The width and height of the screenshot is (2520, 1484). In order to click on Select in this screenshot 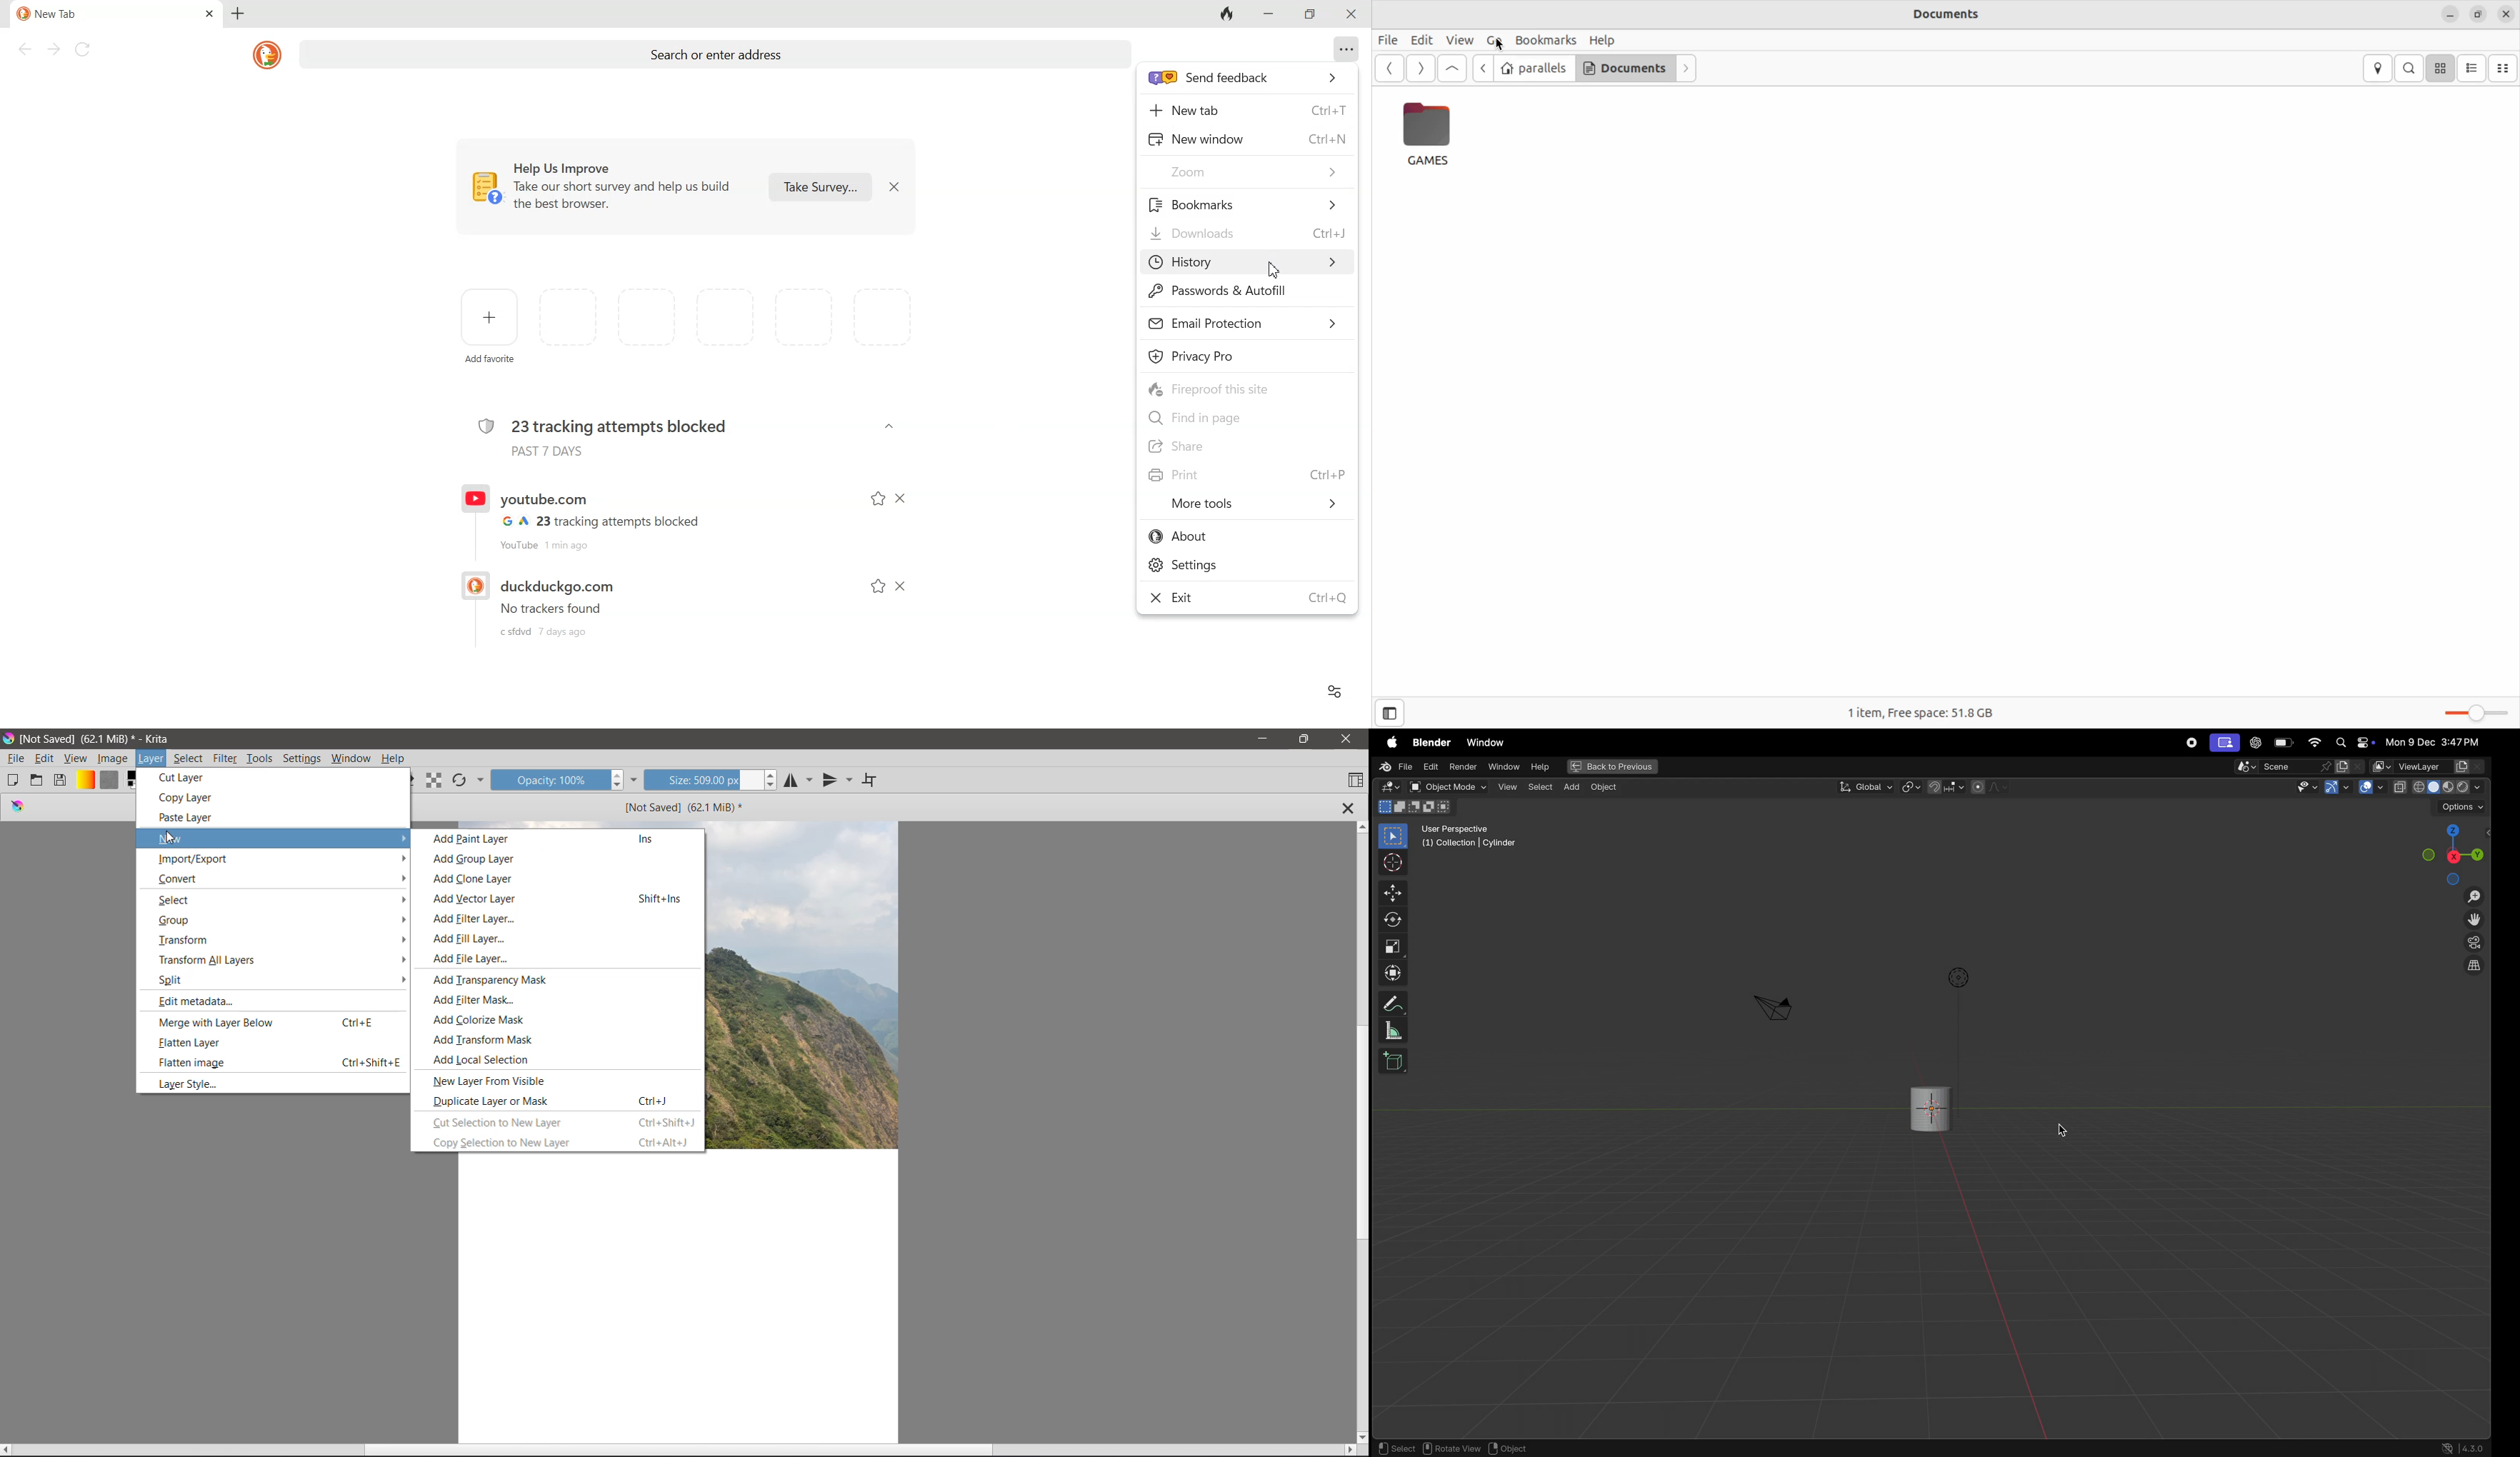, I will do `click(280, 900)`.